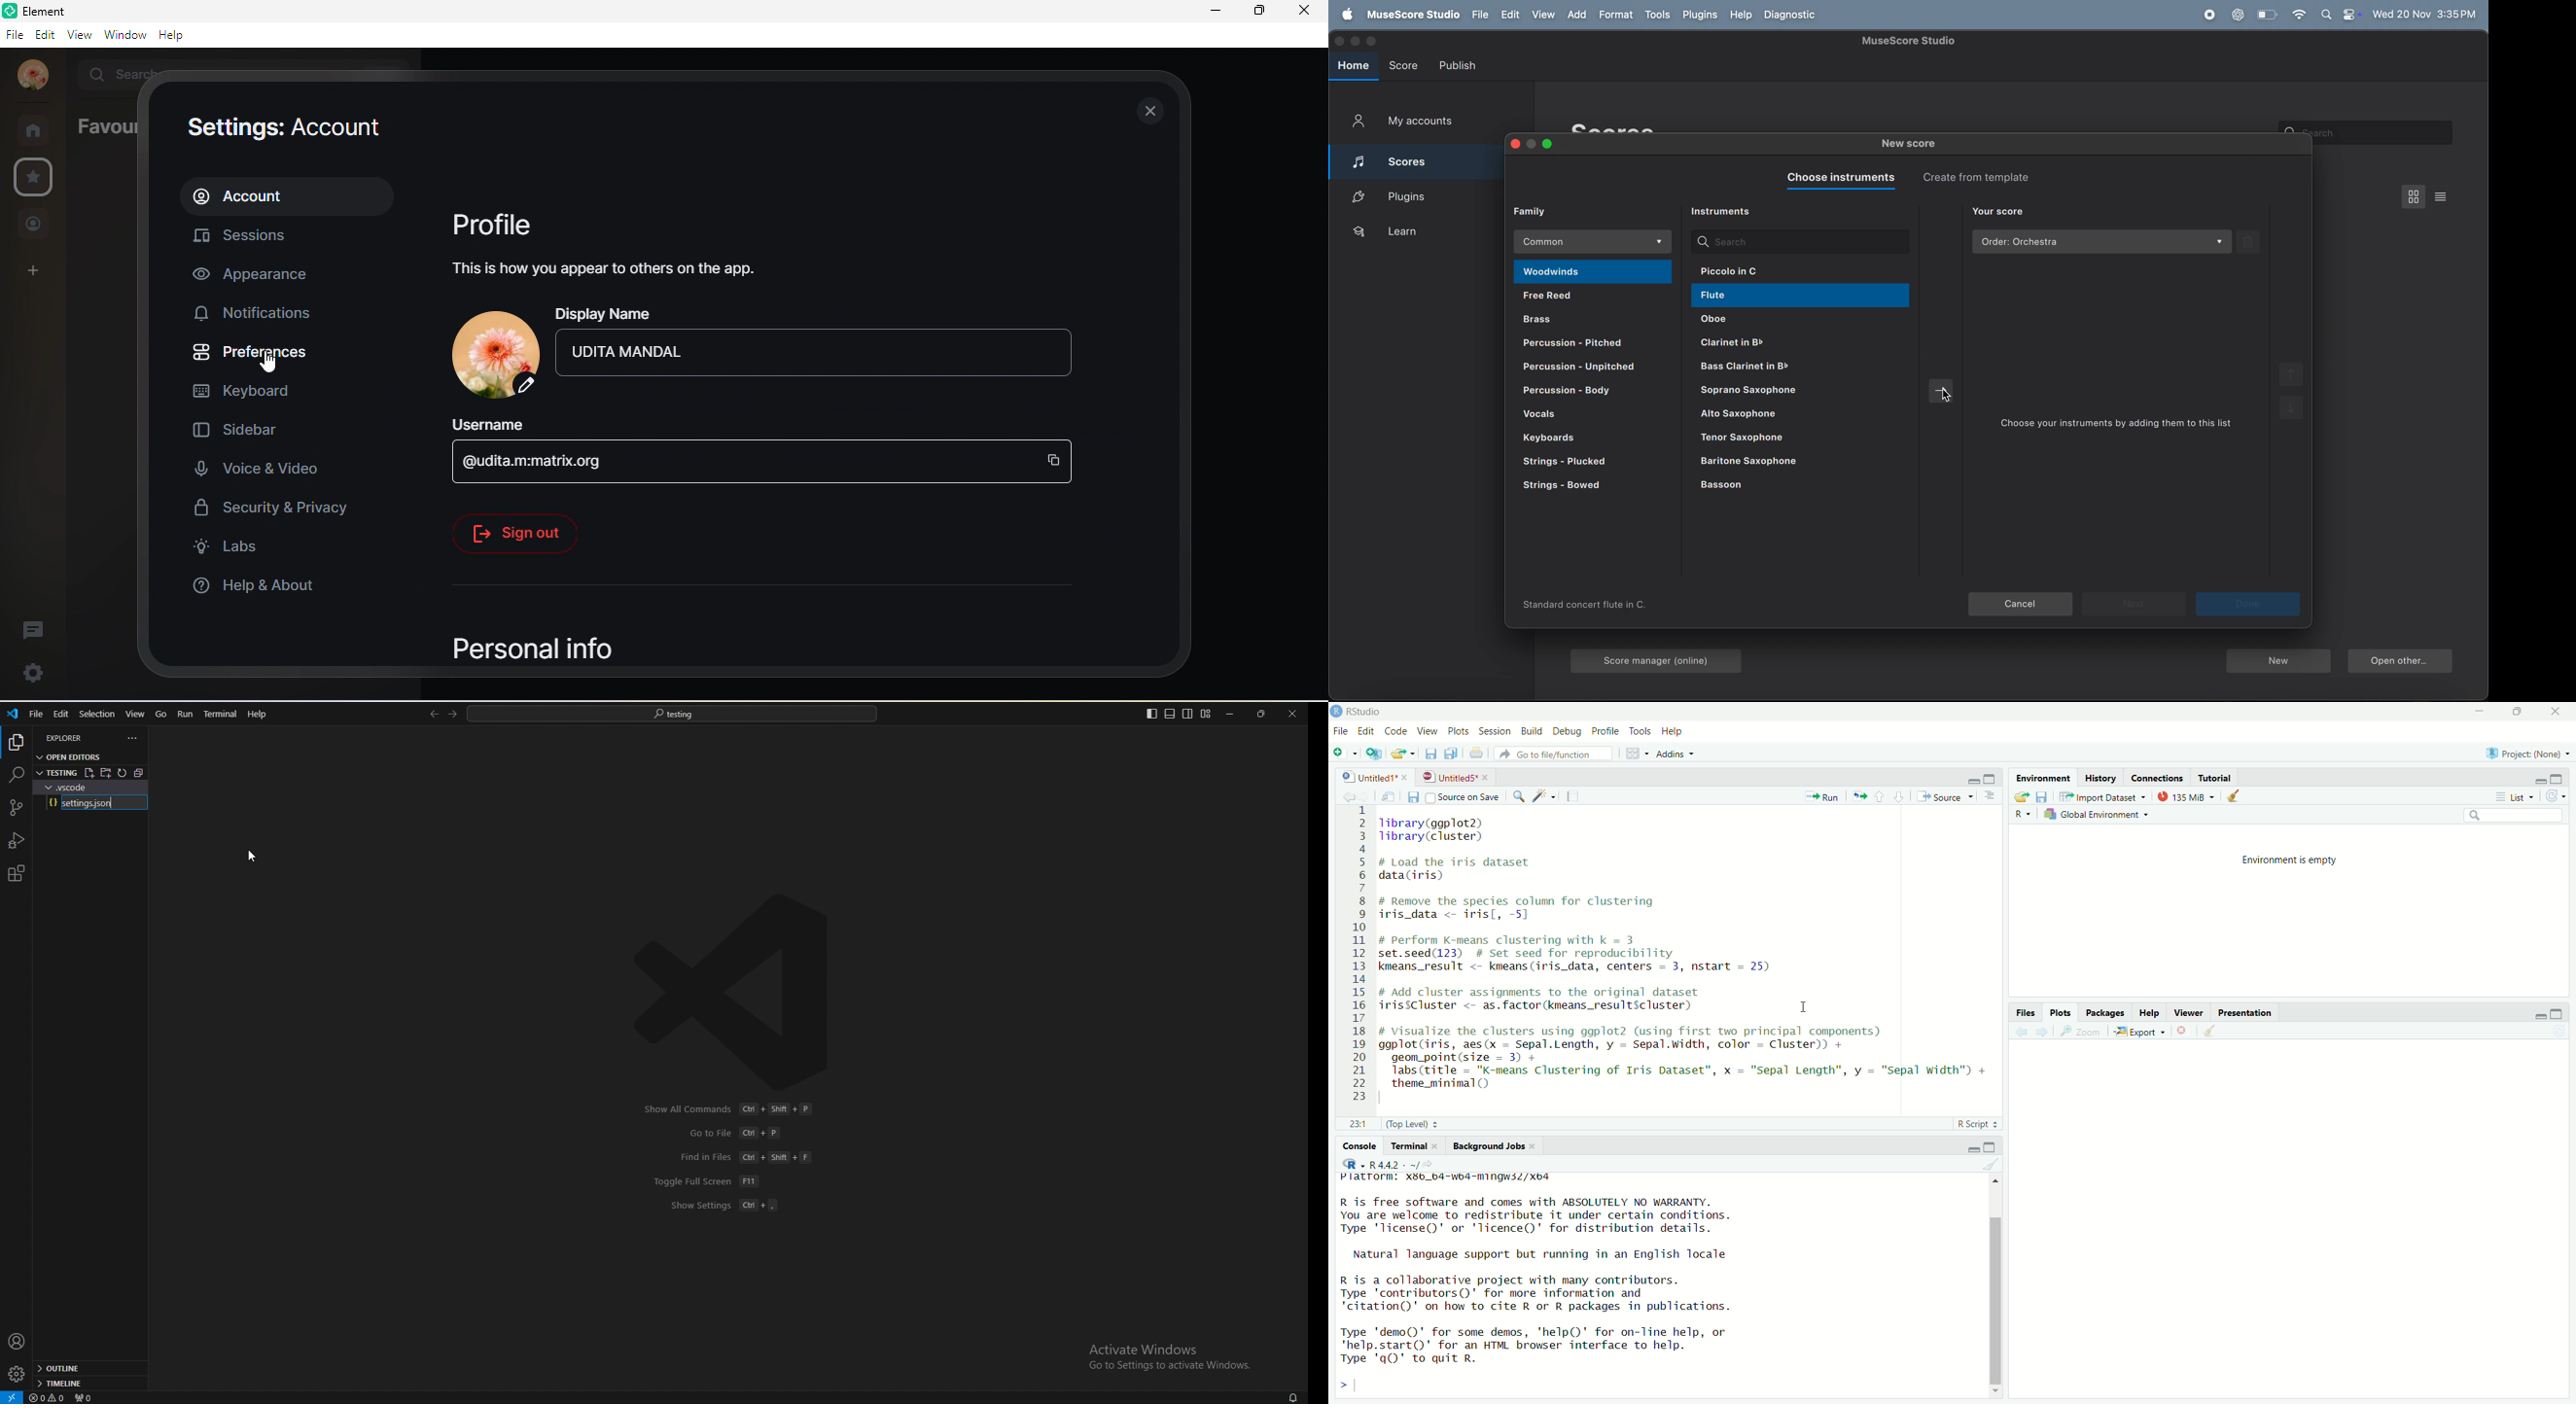  I want to click on voice and video, so click(264, 471).